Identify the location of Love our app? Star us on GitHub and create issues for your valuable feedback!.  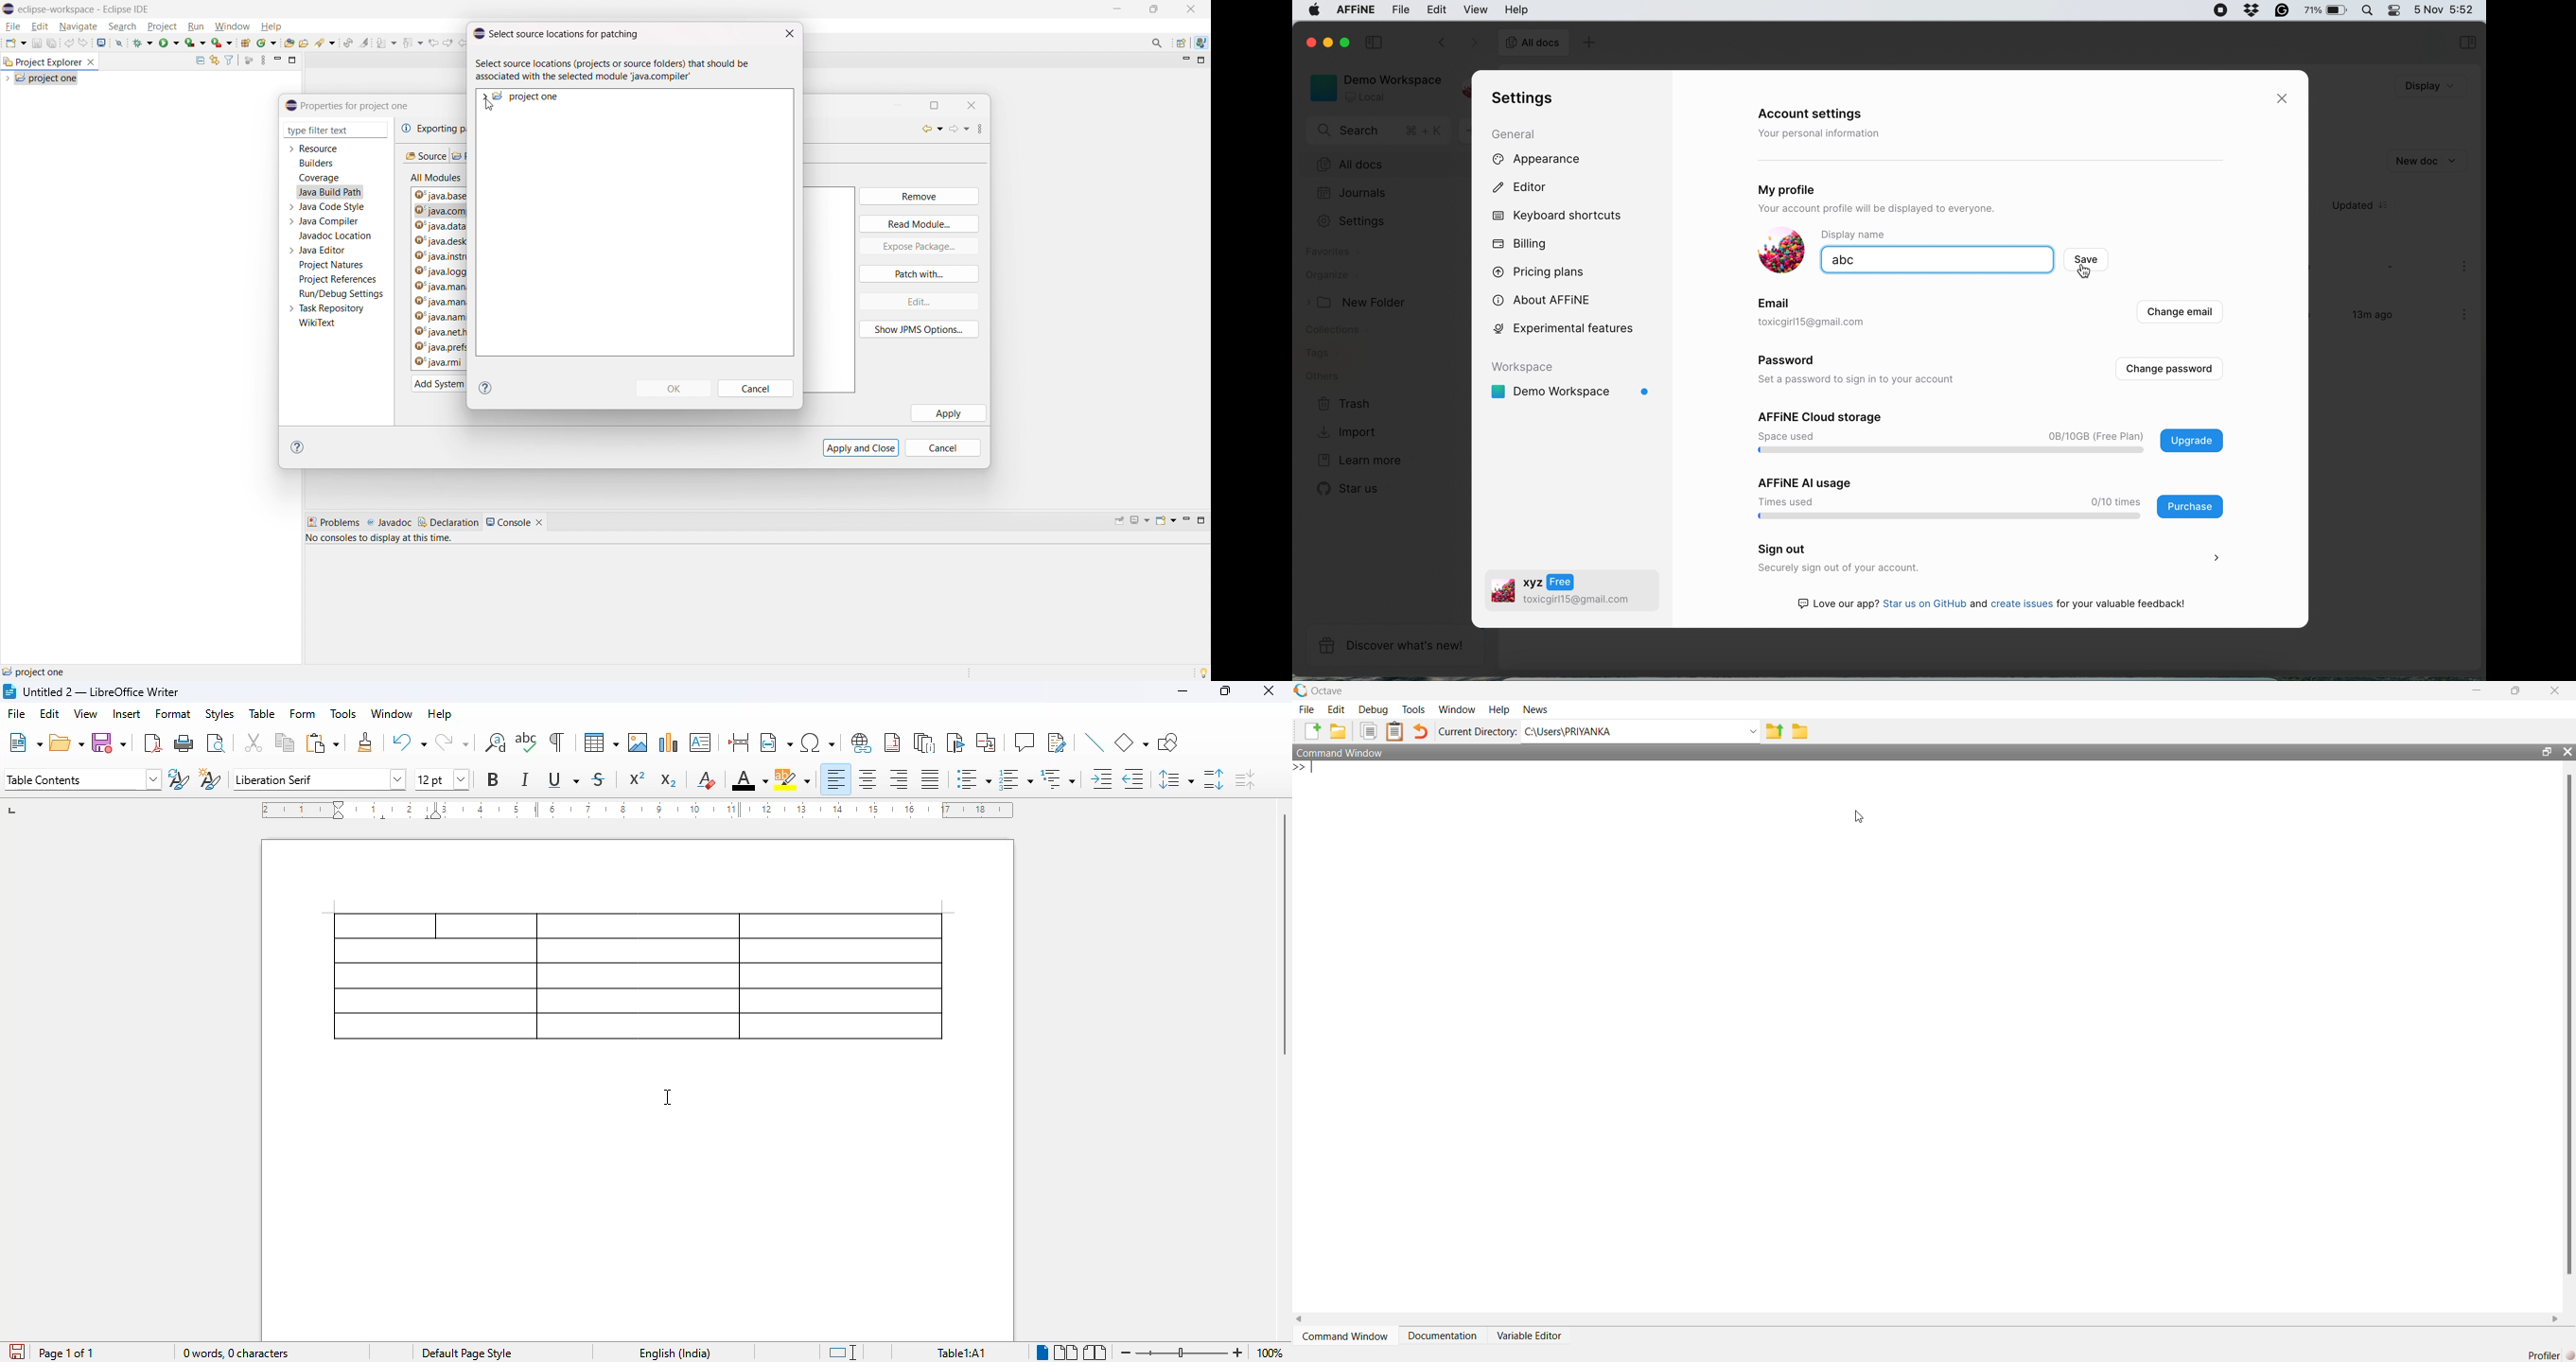
(2001, 605).